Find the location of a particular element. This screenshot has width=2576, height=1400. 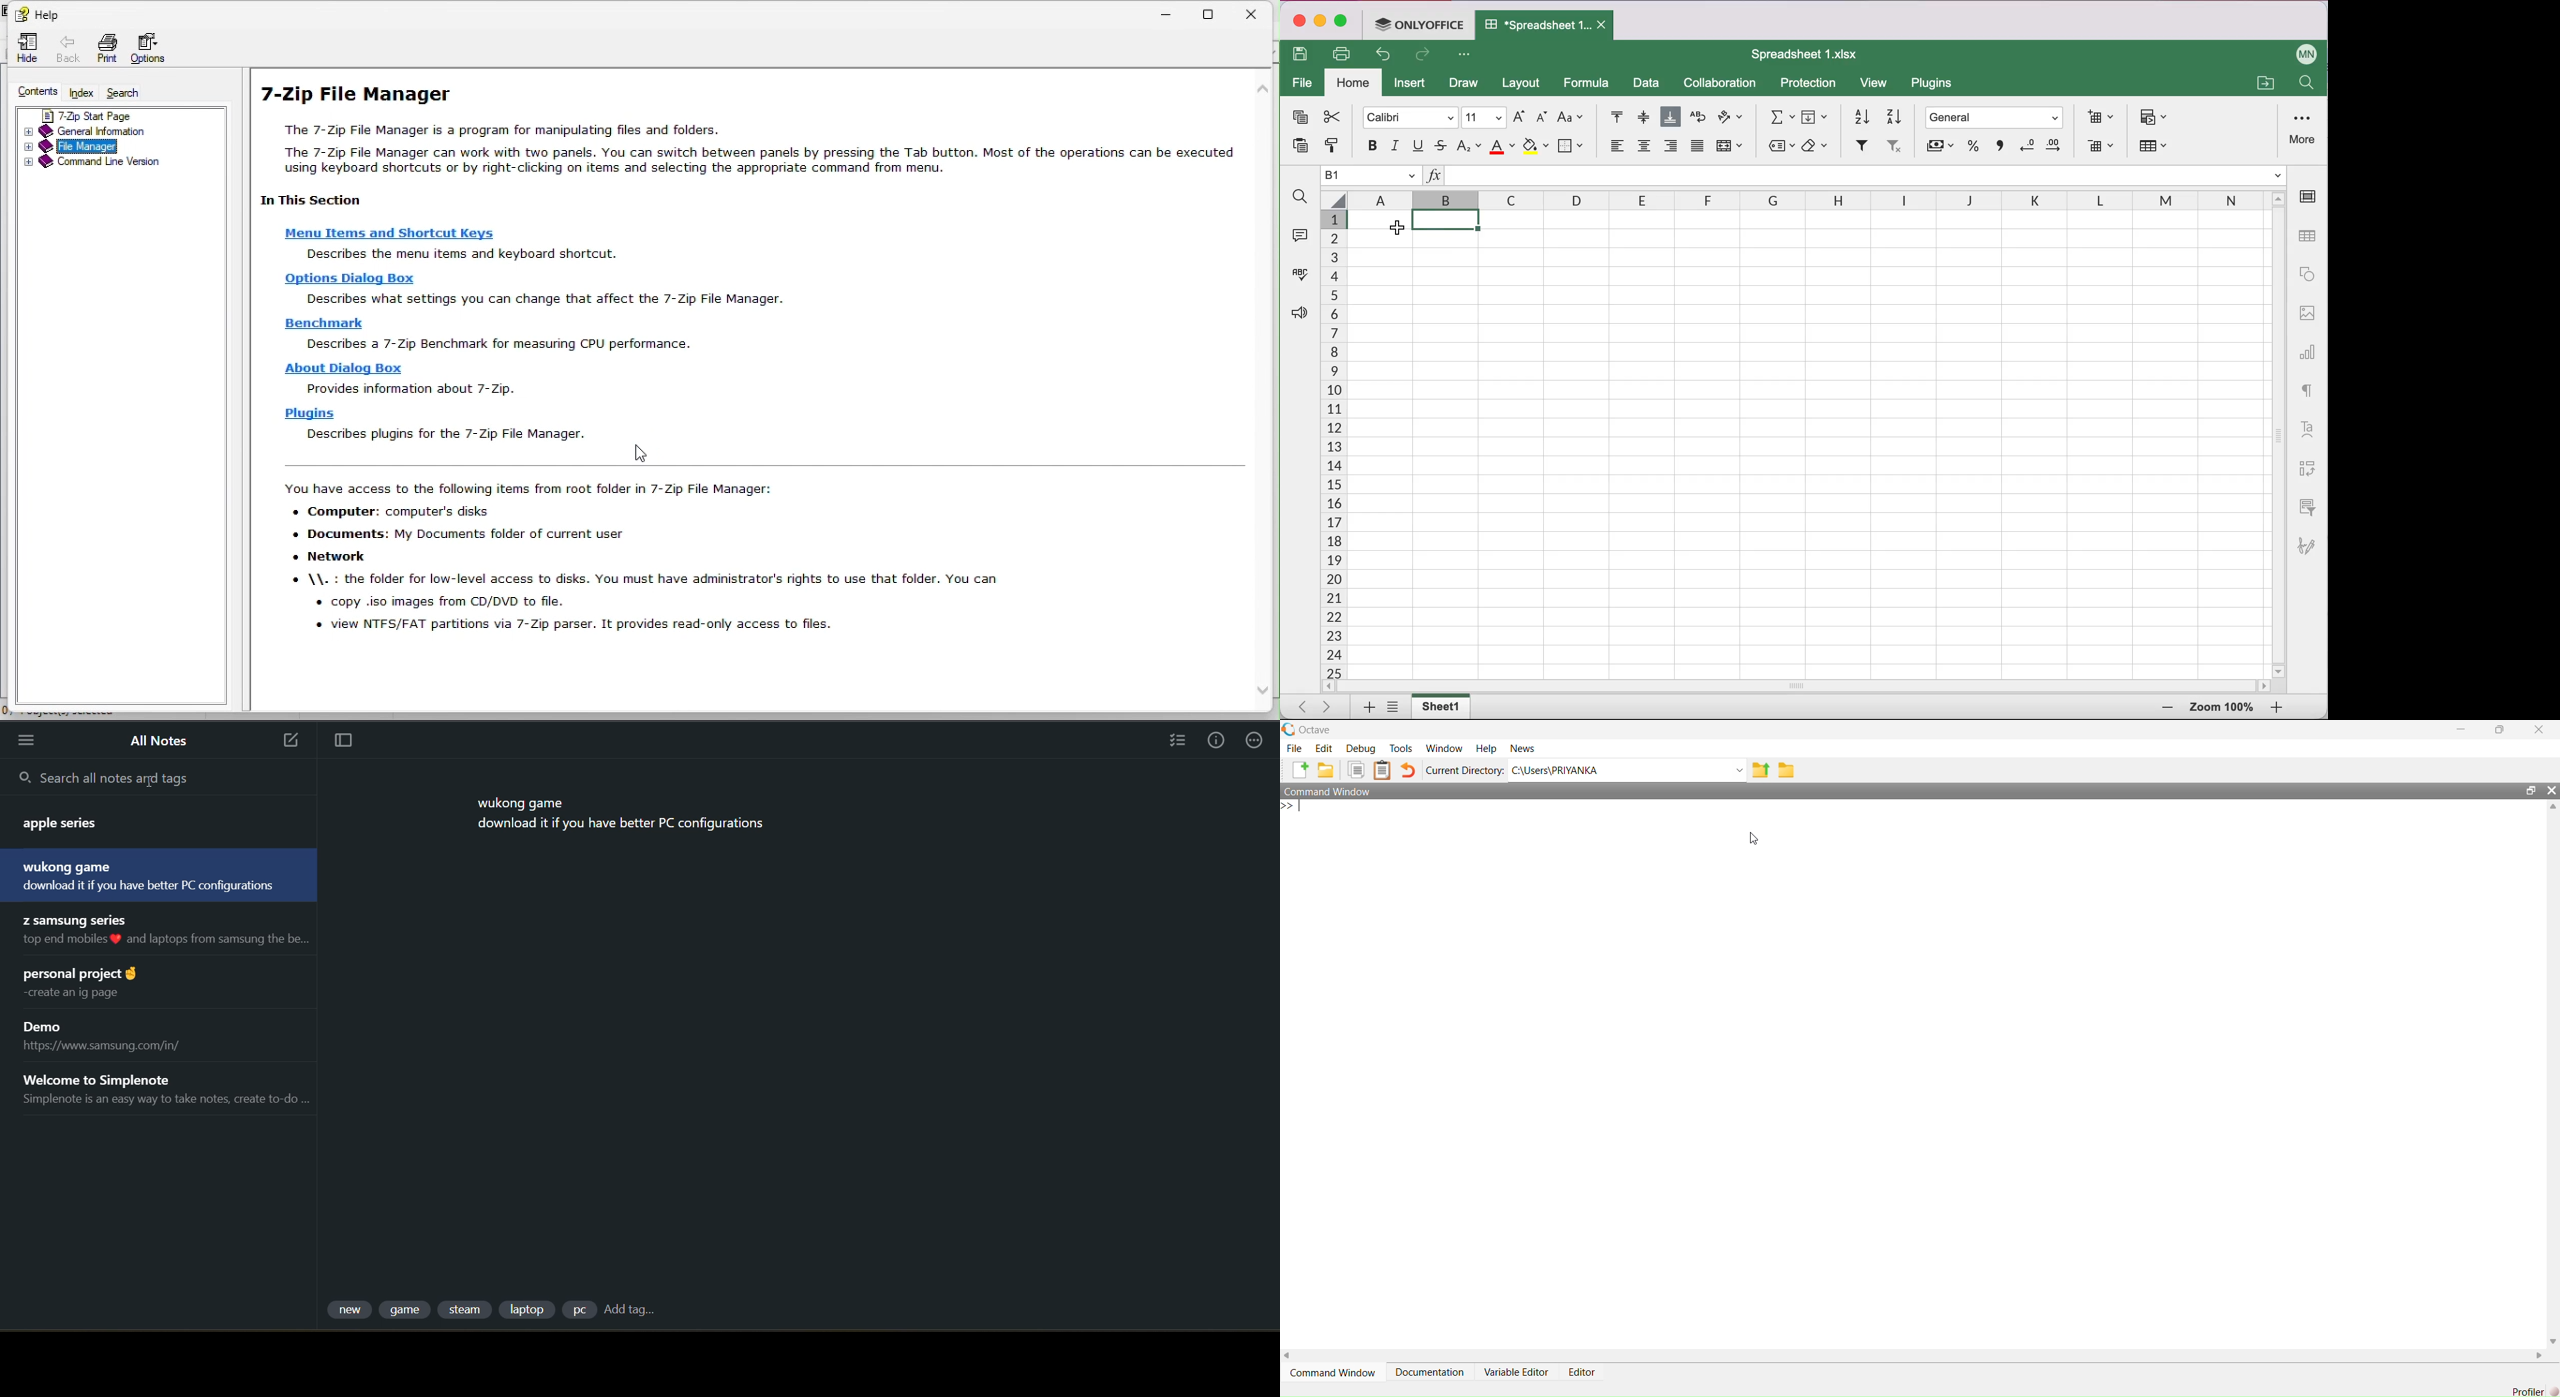

zoom percentage is located at coordinates (2222, 709).